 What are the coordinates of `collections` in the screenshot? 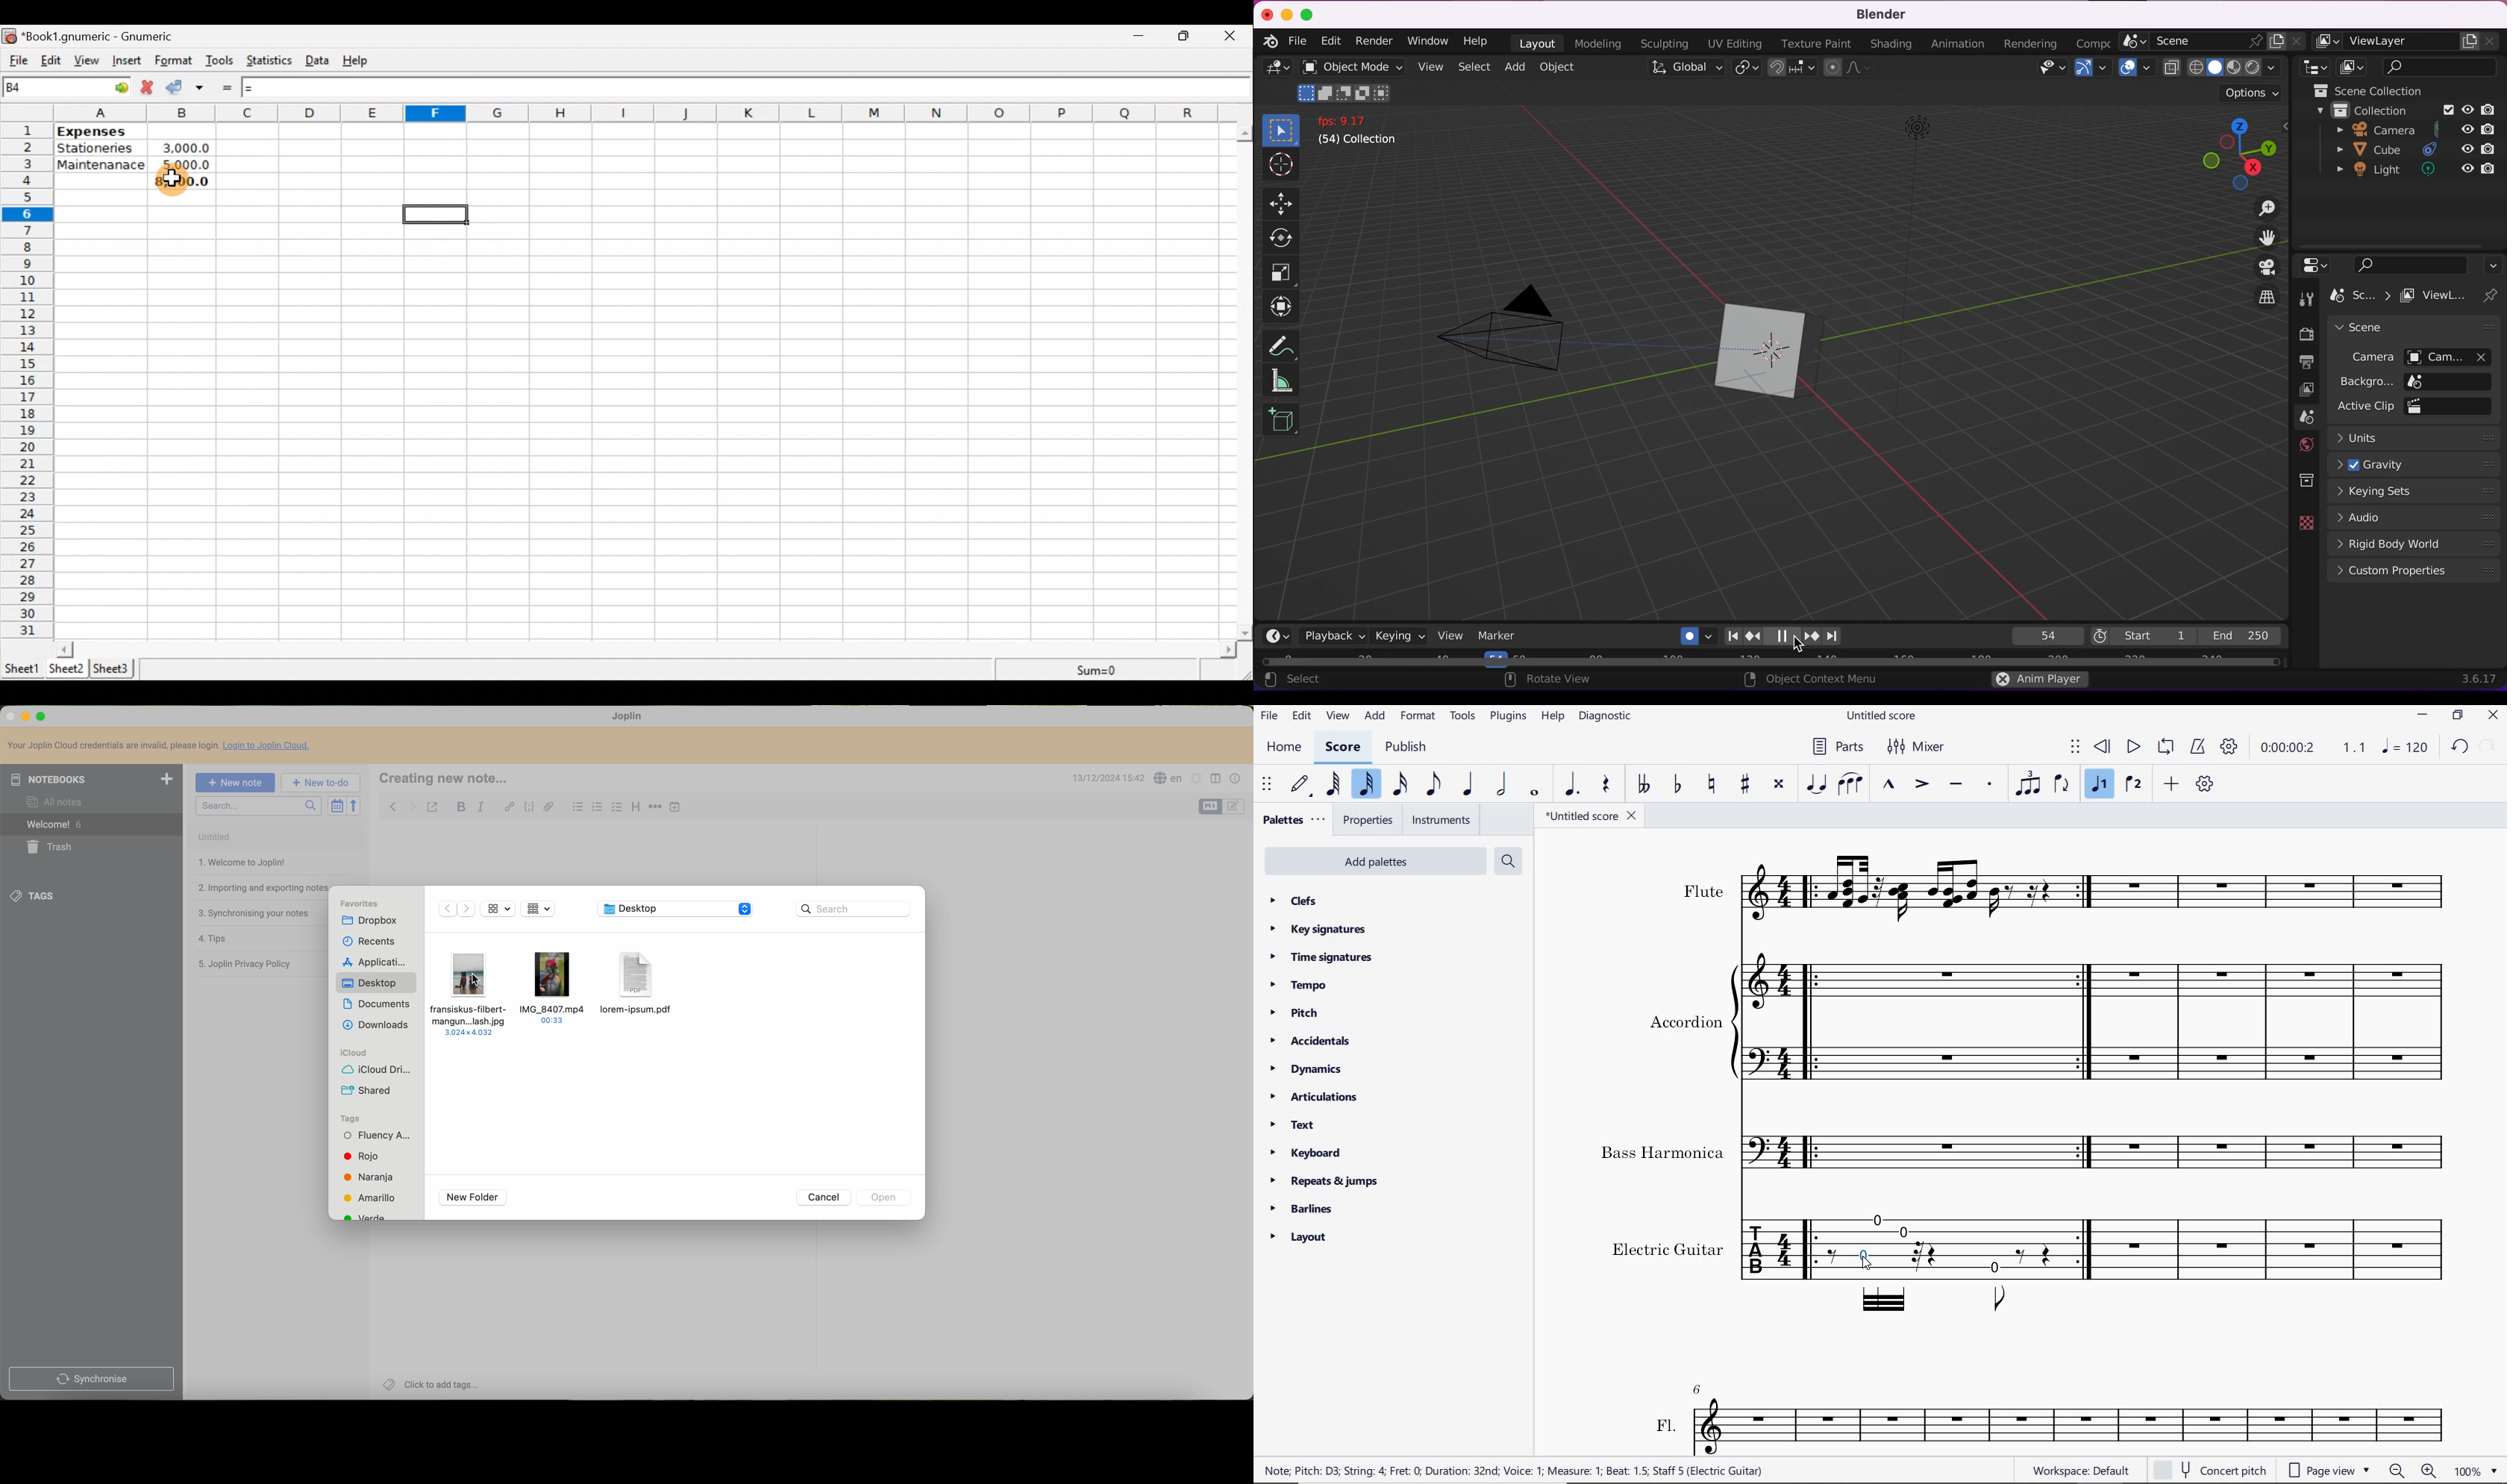 It's located at (2303, 481).